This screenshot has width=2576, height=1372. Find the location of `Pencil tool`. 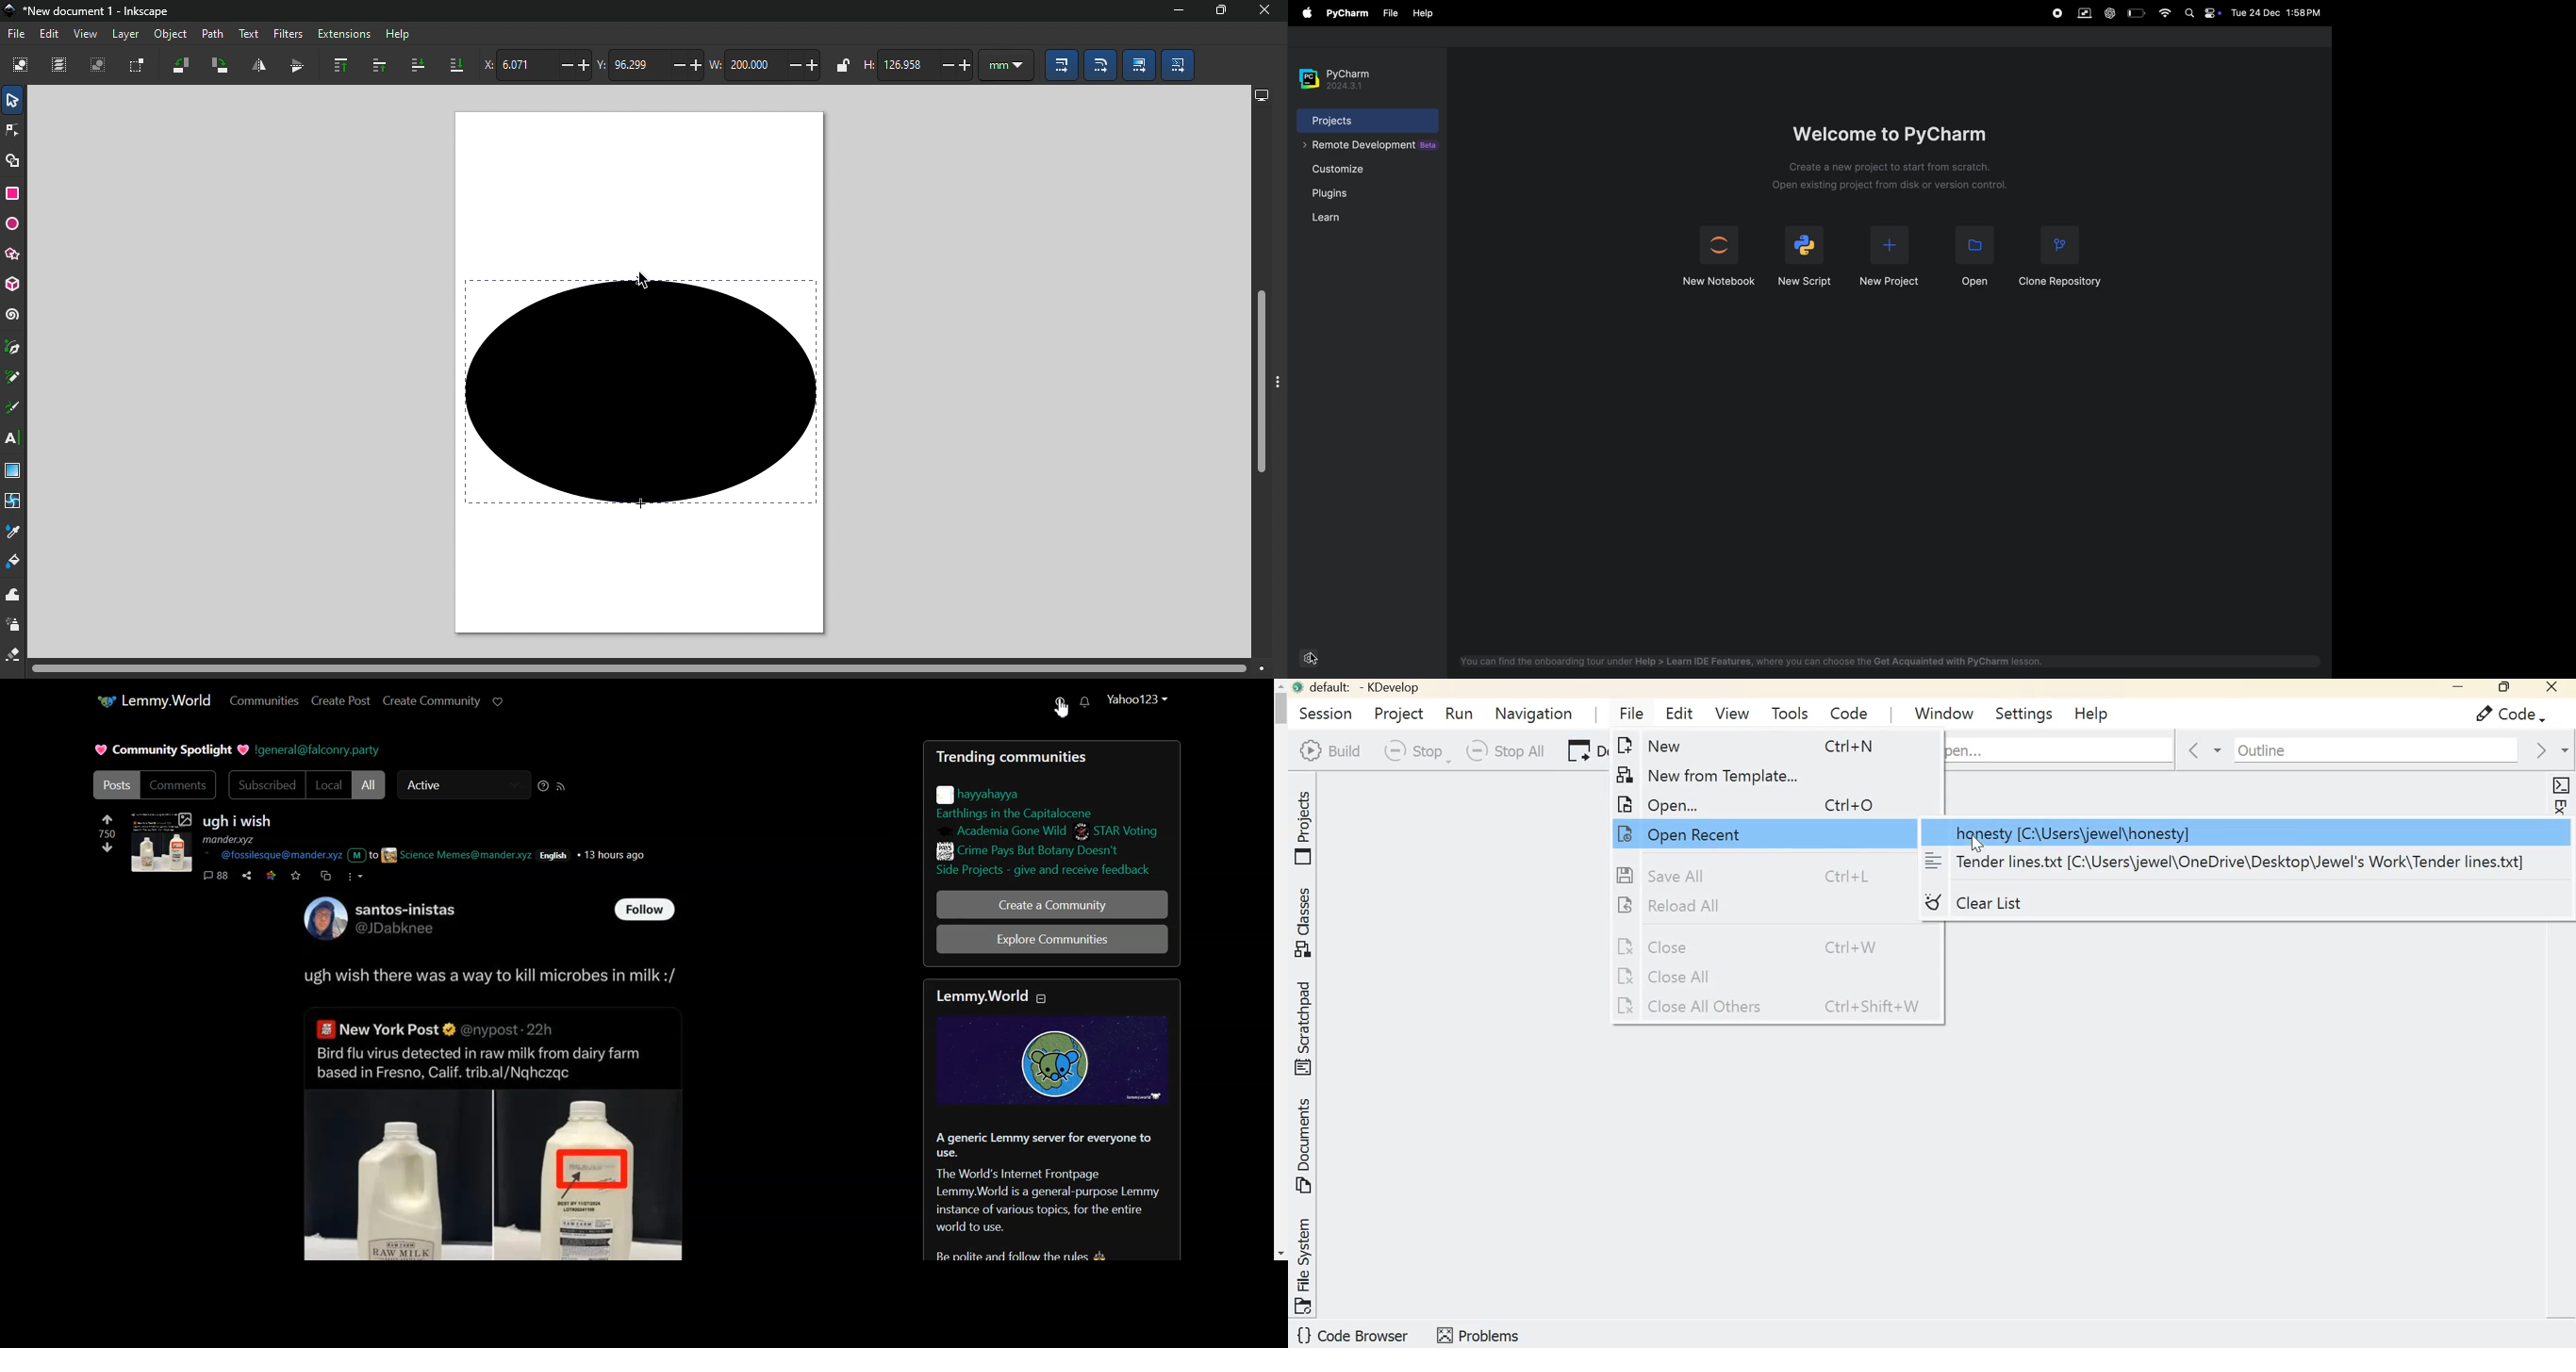

Pencil tool is located at coordinates (14, 380).